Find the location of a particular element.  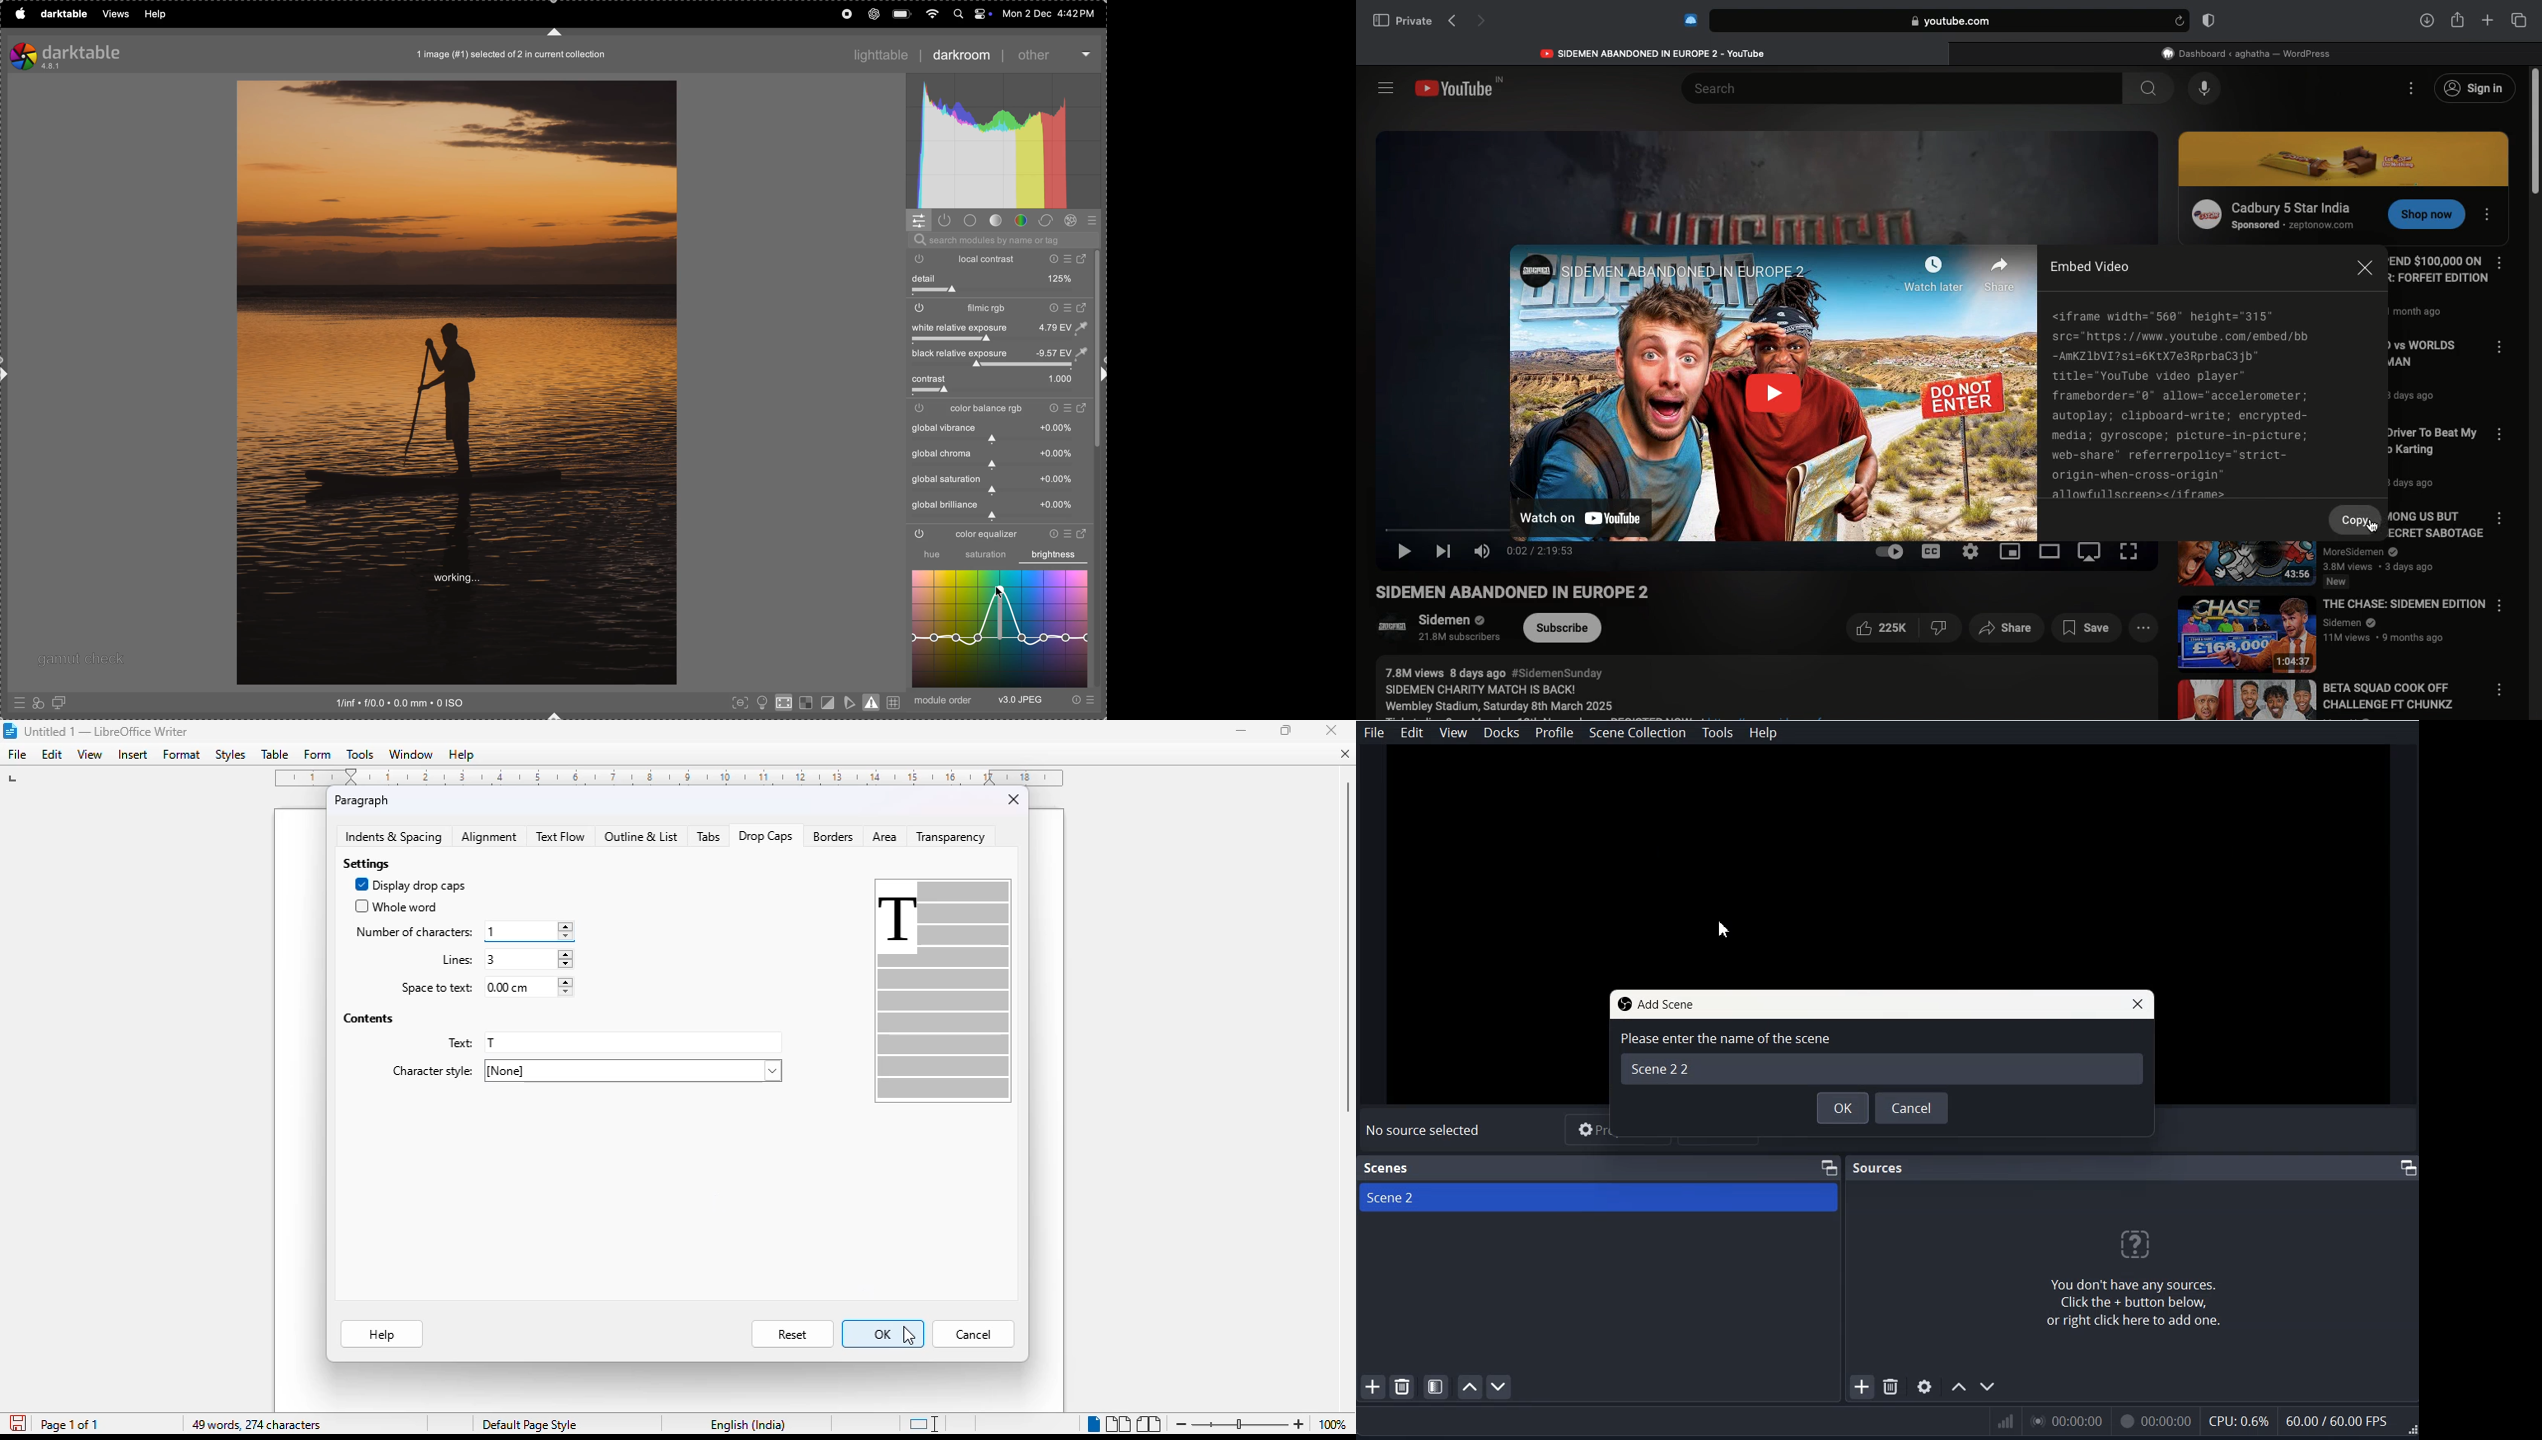

cancel is located at coordinates (974, 1334).